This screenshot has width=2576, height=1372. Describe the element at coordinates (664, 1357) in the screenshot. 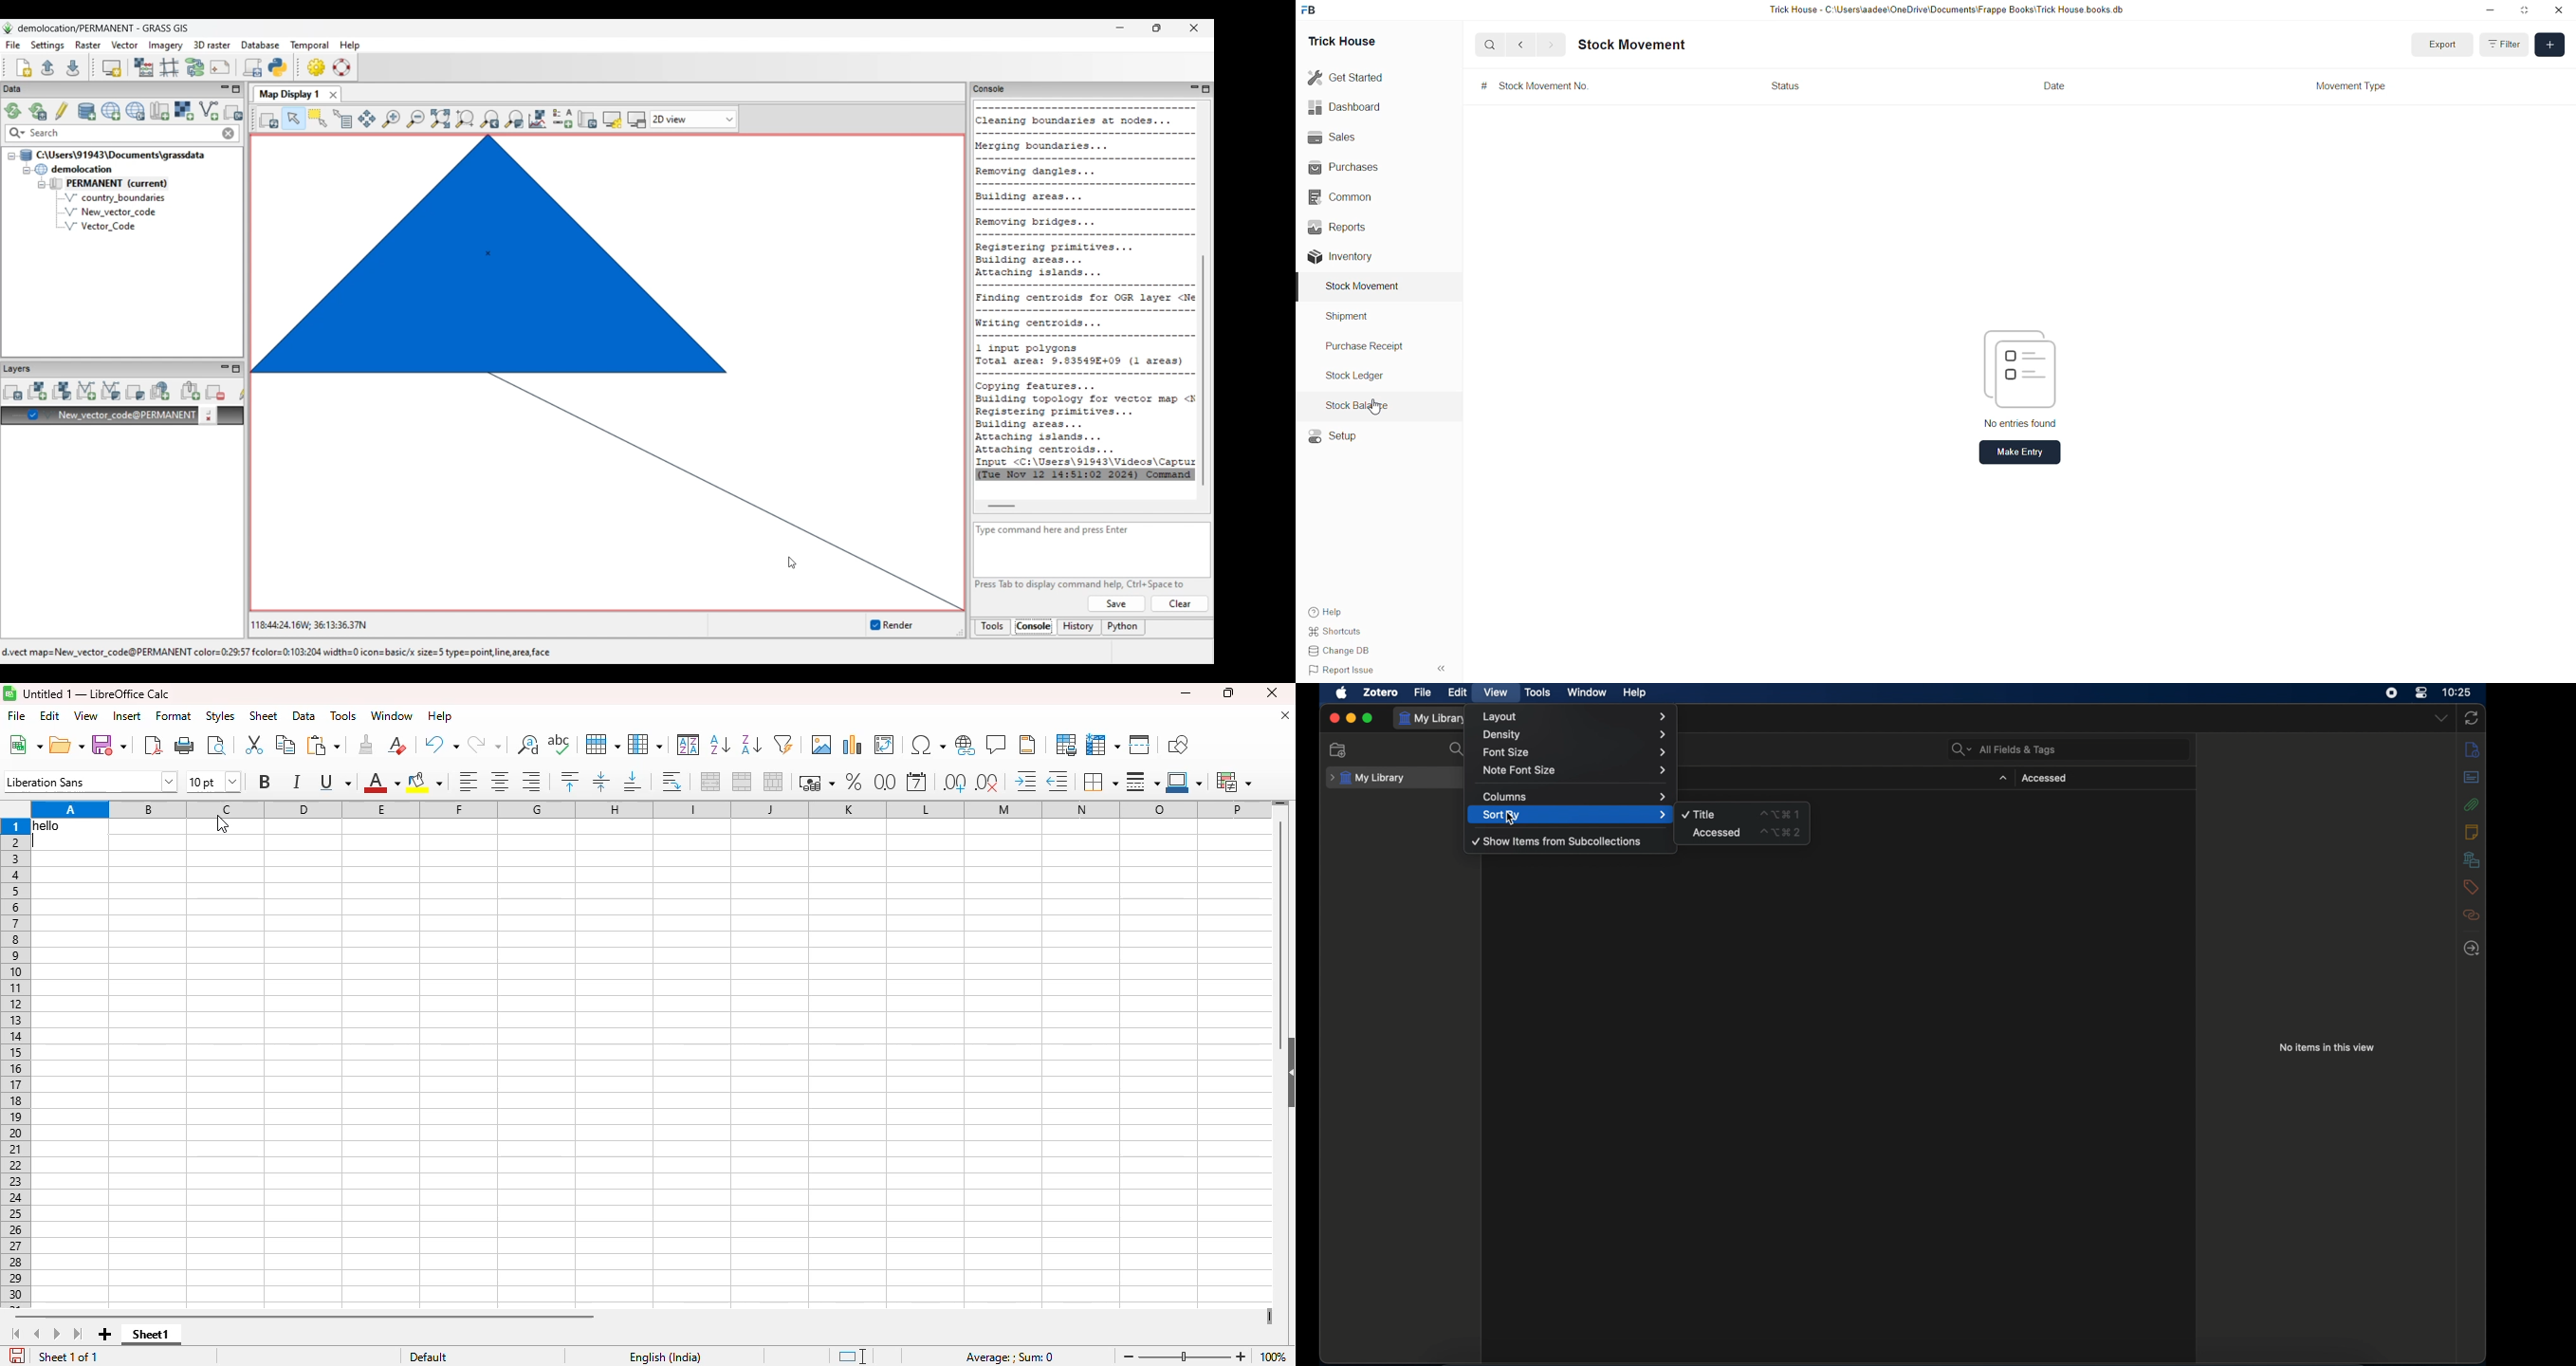

I see `text language` at that location.